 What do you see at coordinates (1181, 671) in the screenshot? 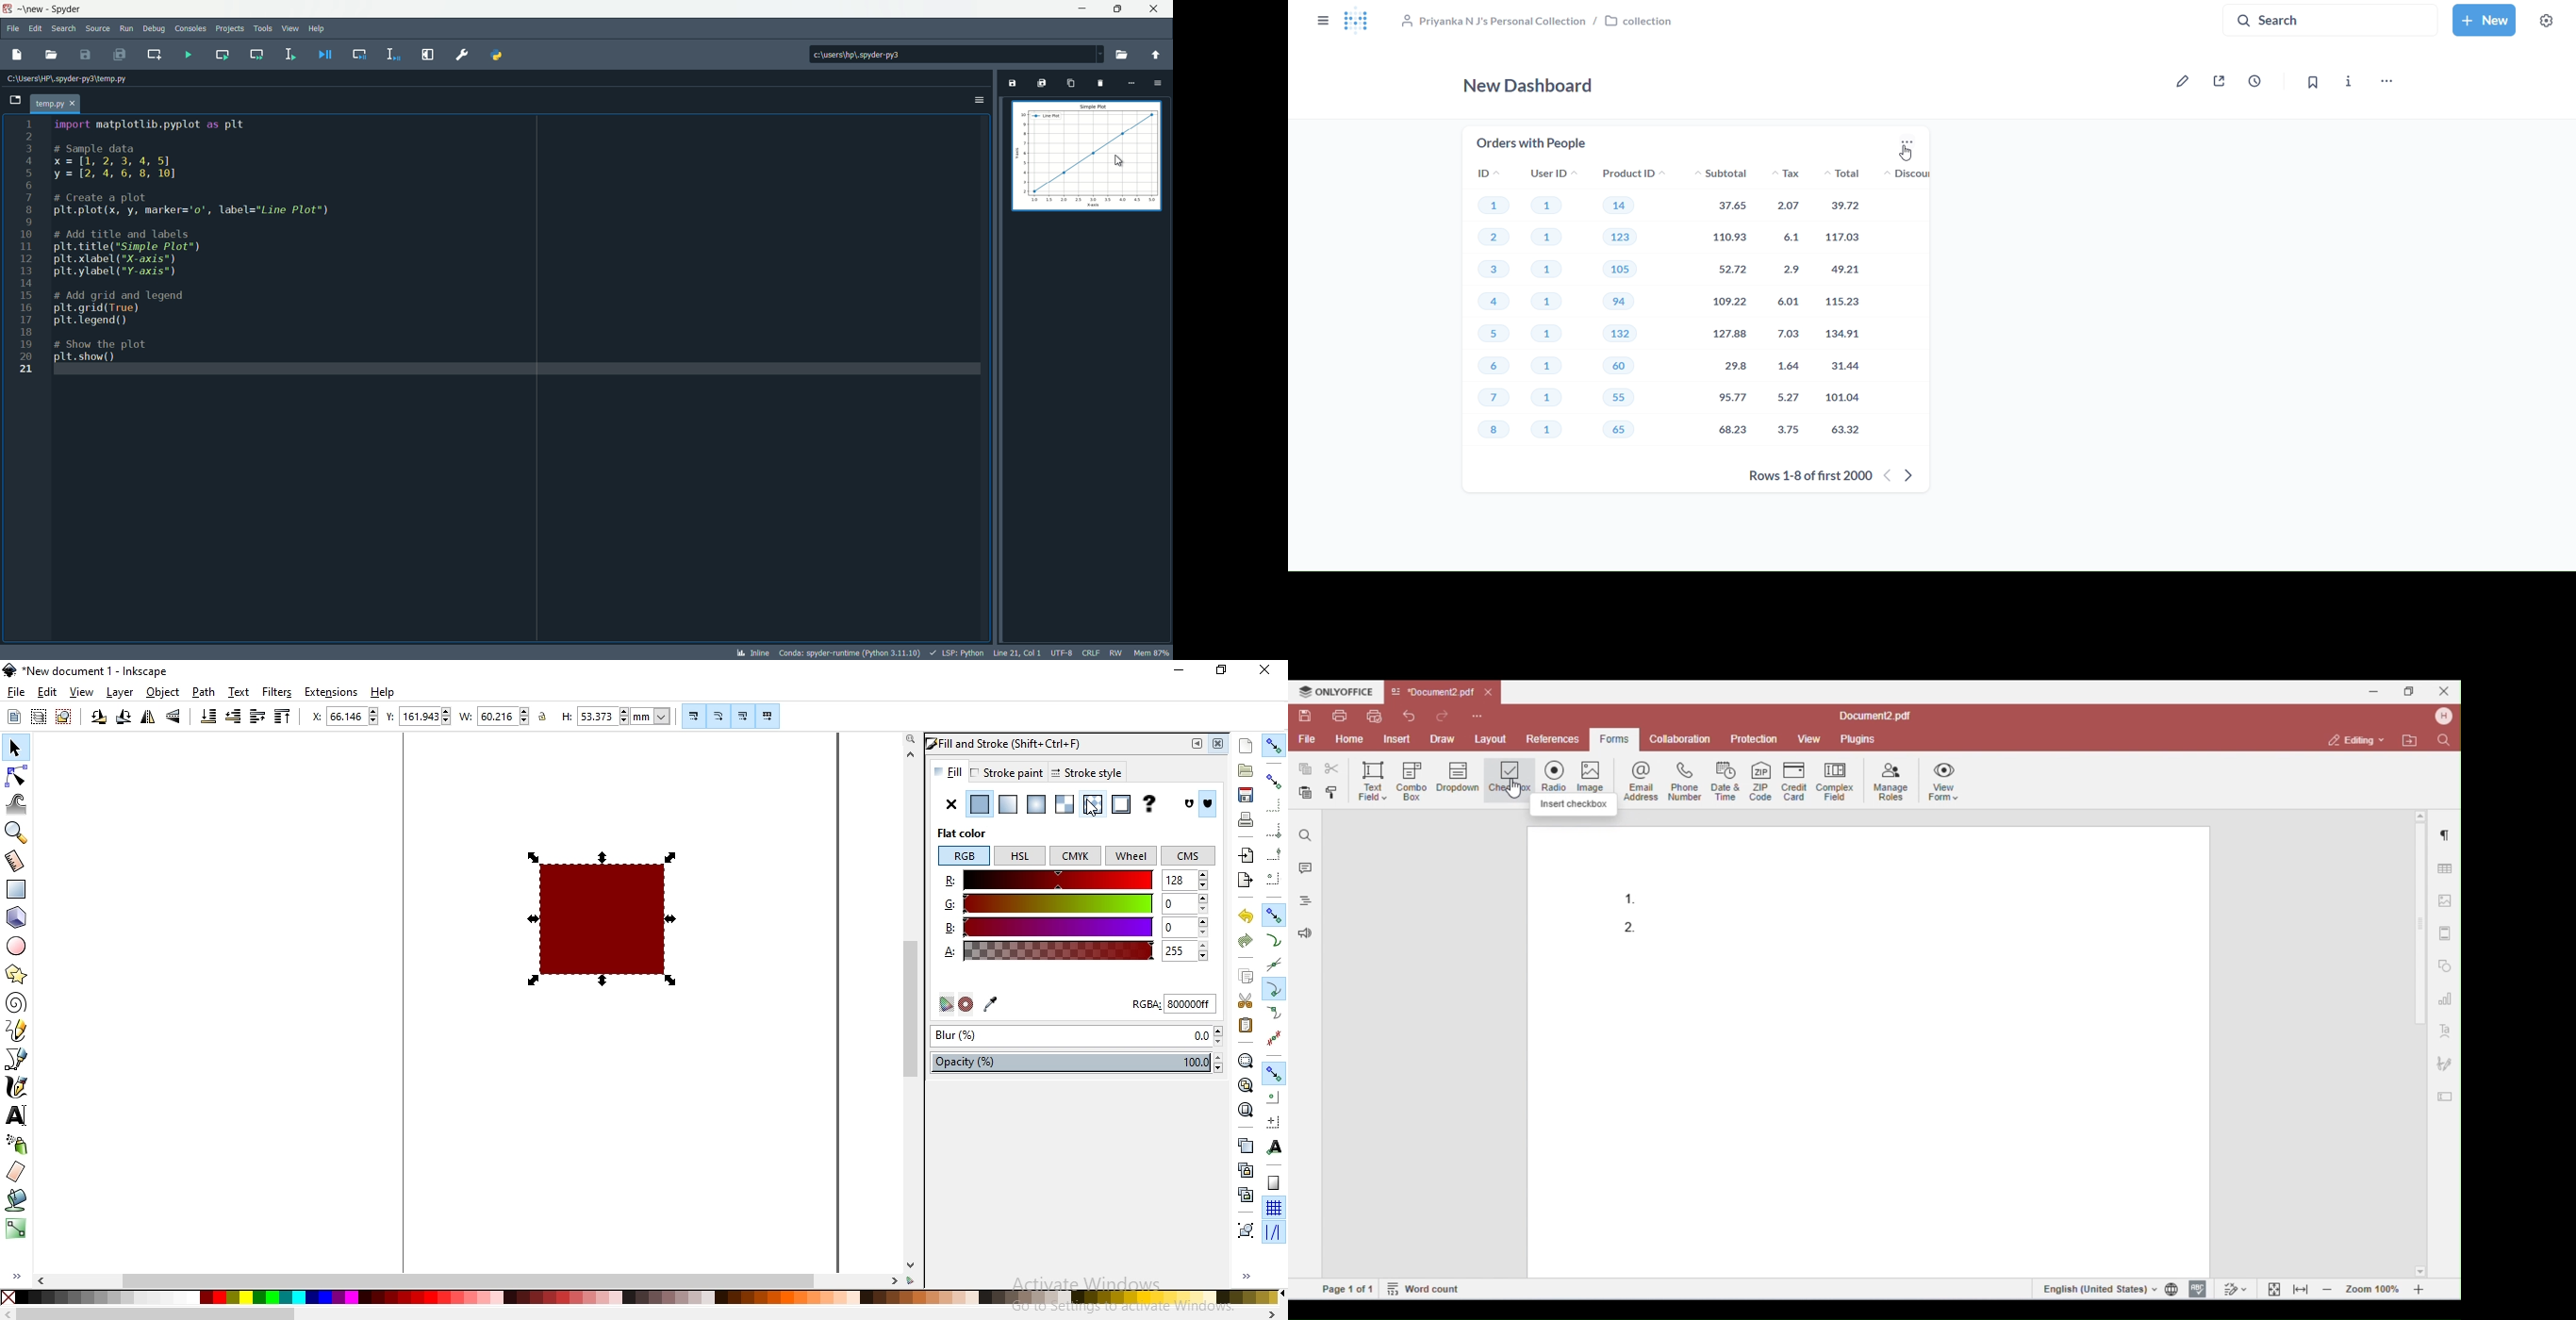
I see `minimize` at bounding box center [1181, 671].